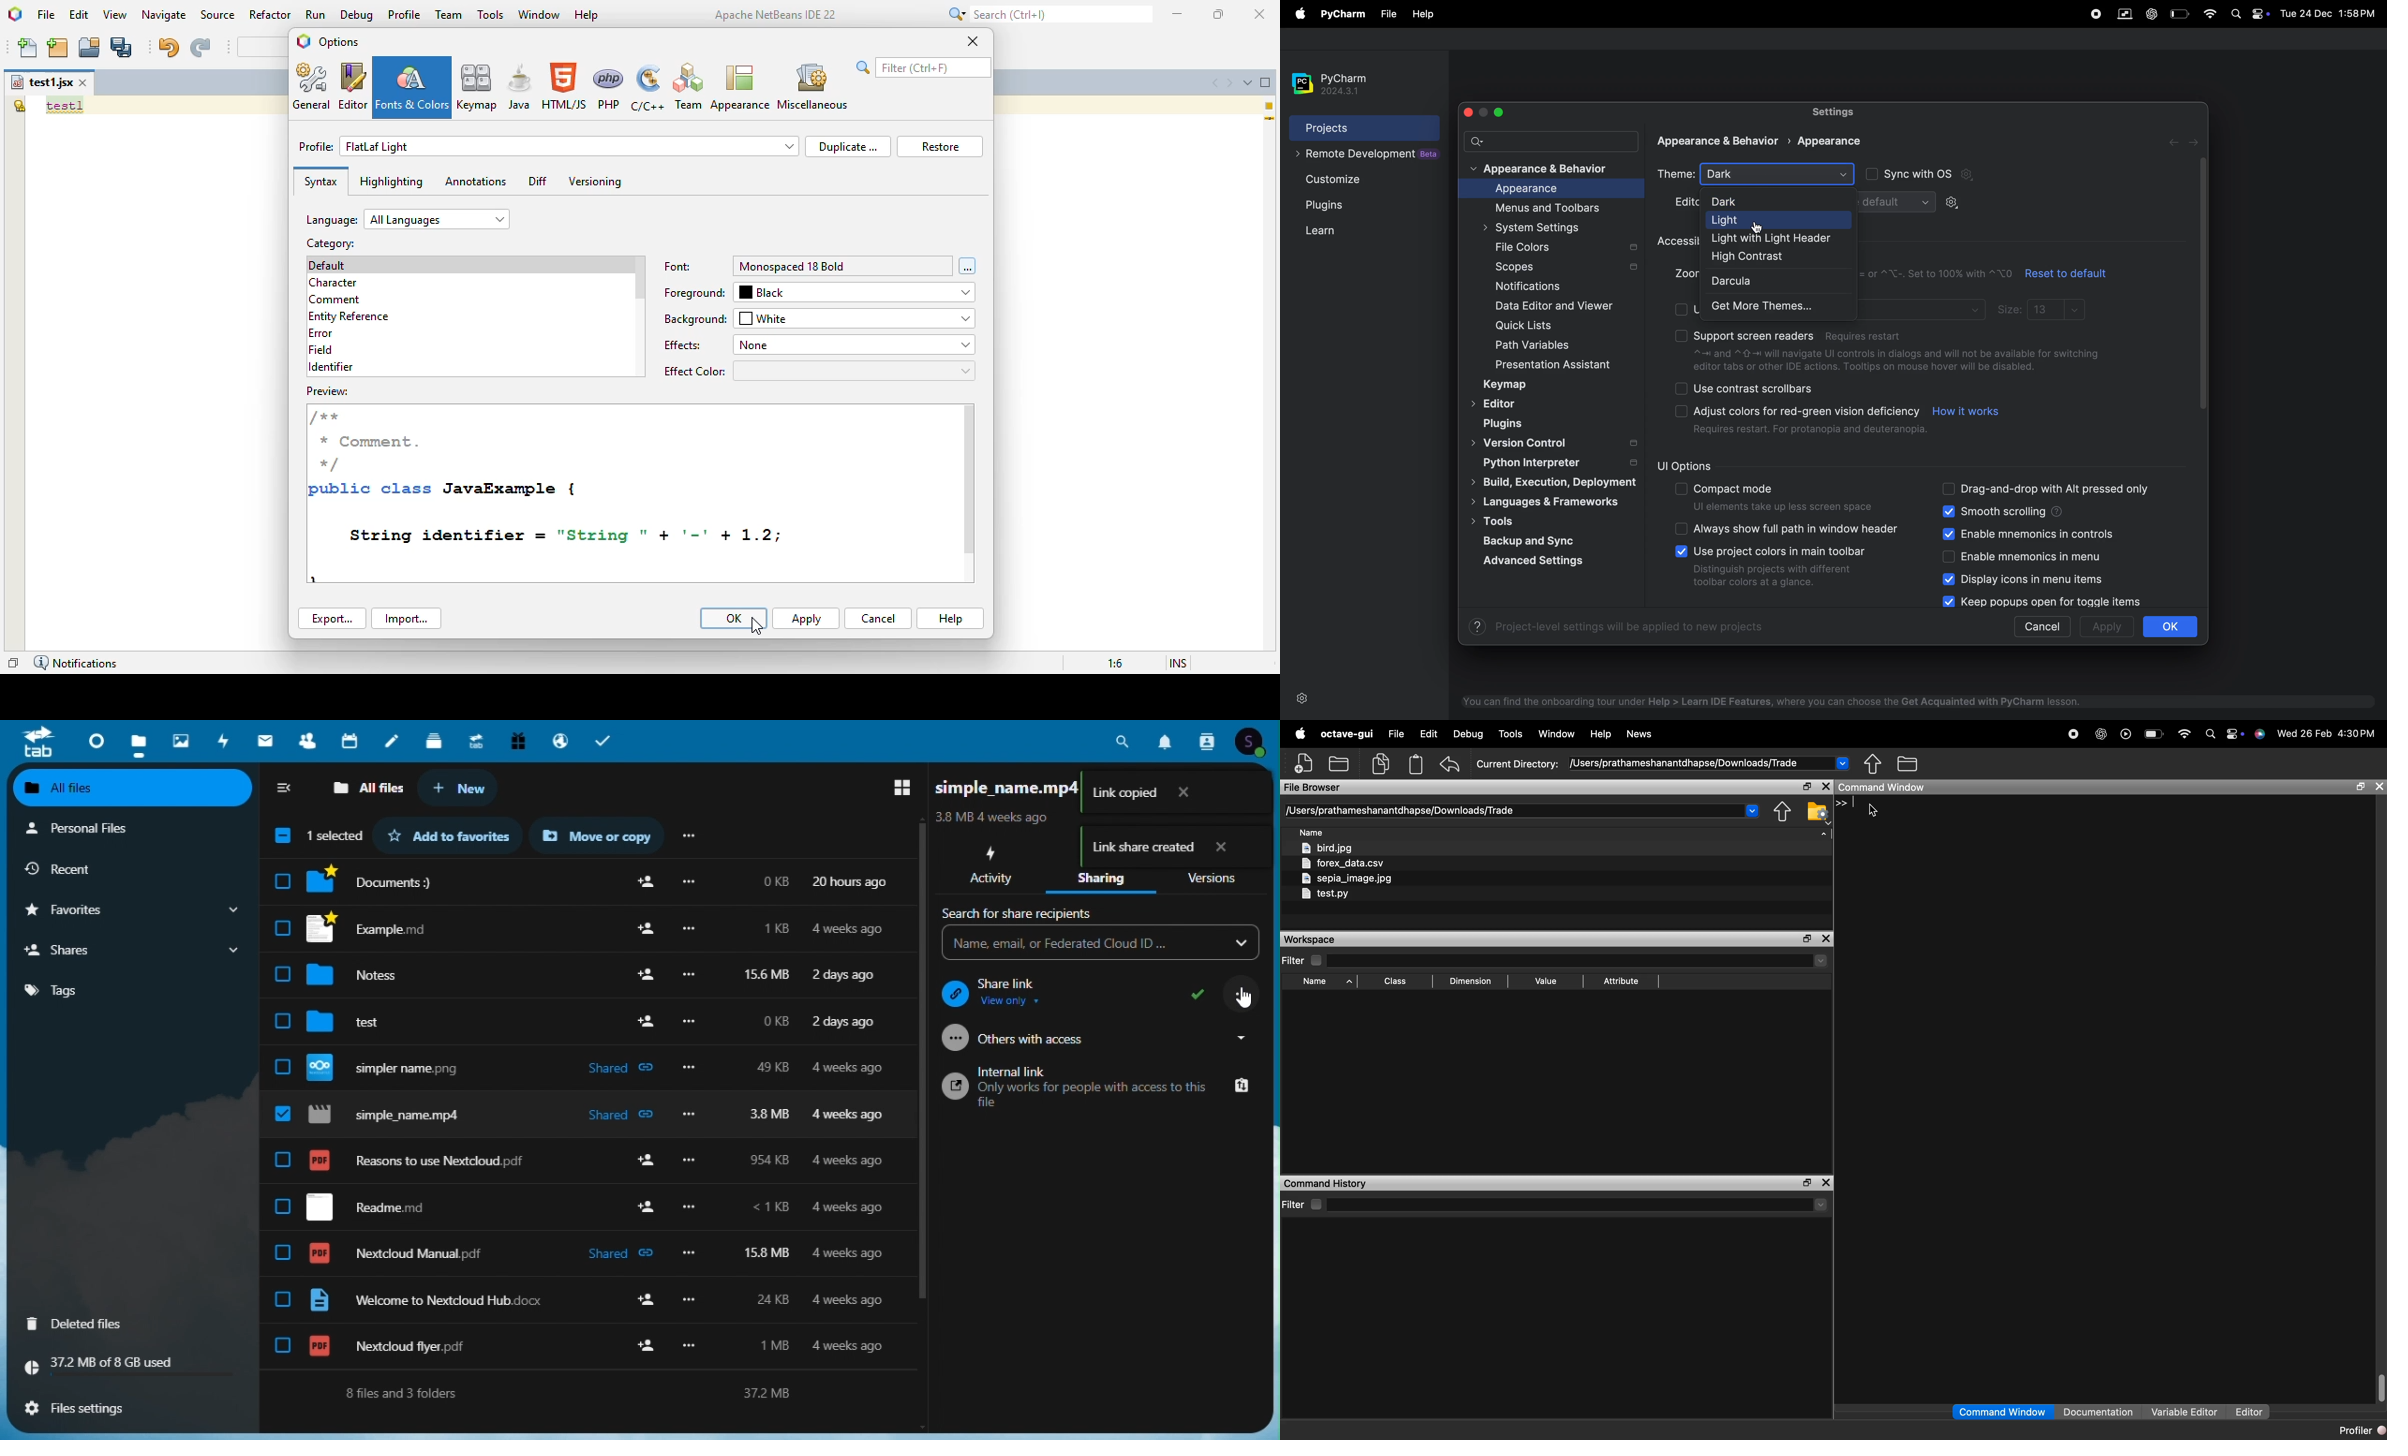 The width and height of the screenshot is (2408, 1456). Describe the element at coordinates (1305, 761) in the screenshot. I see `add file` at that location.